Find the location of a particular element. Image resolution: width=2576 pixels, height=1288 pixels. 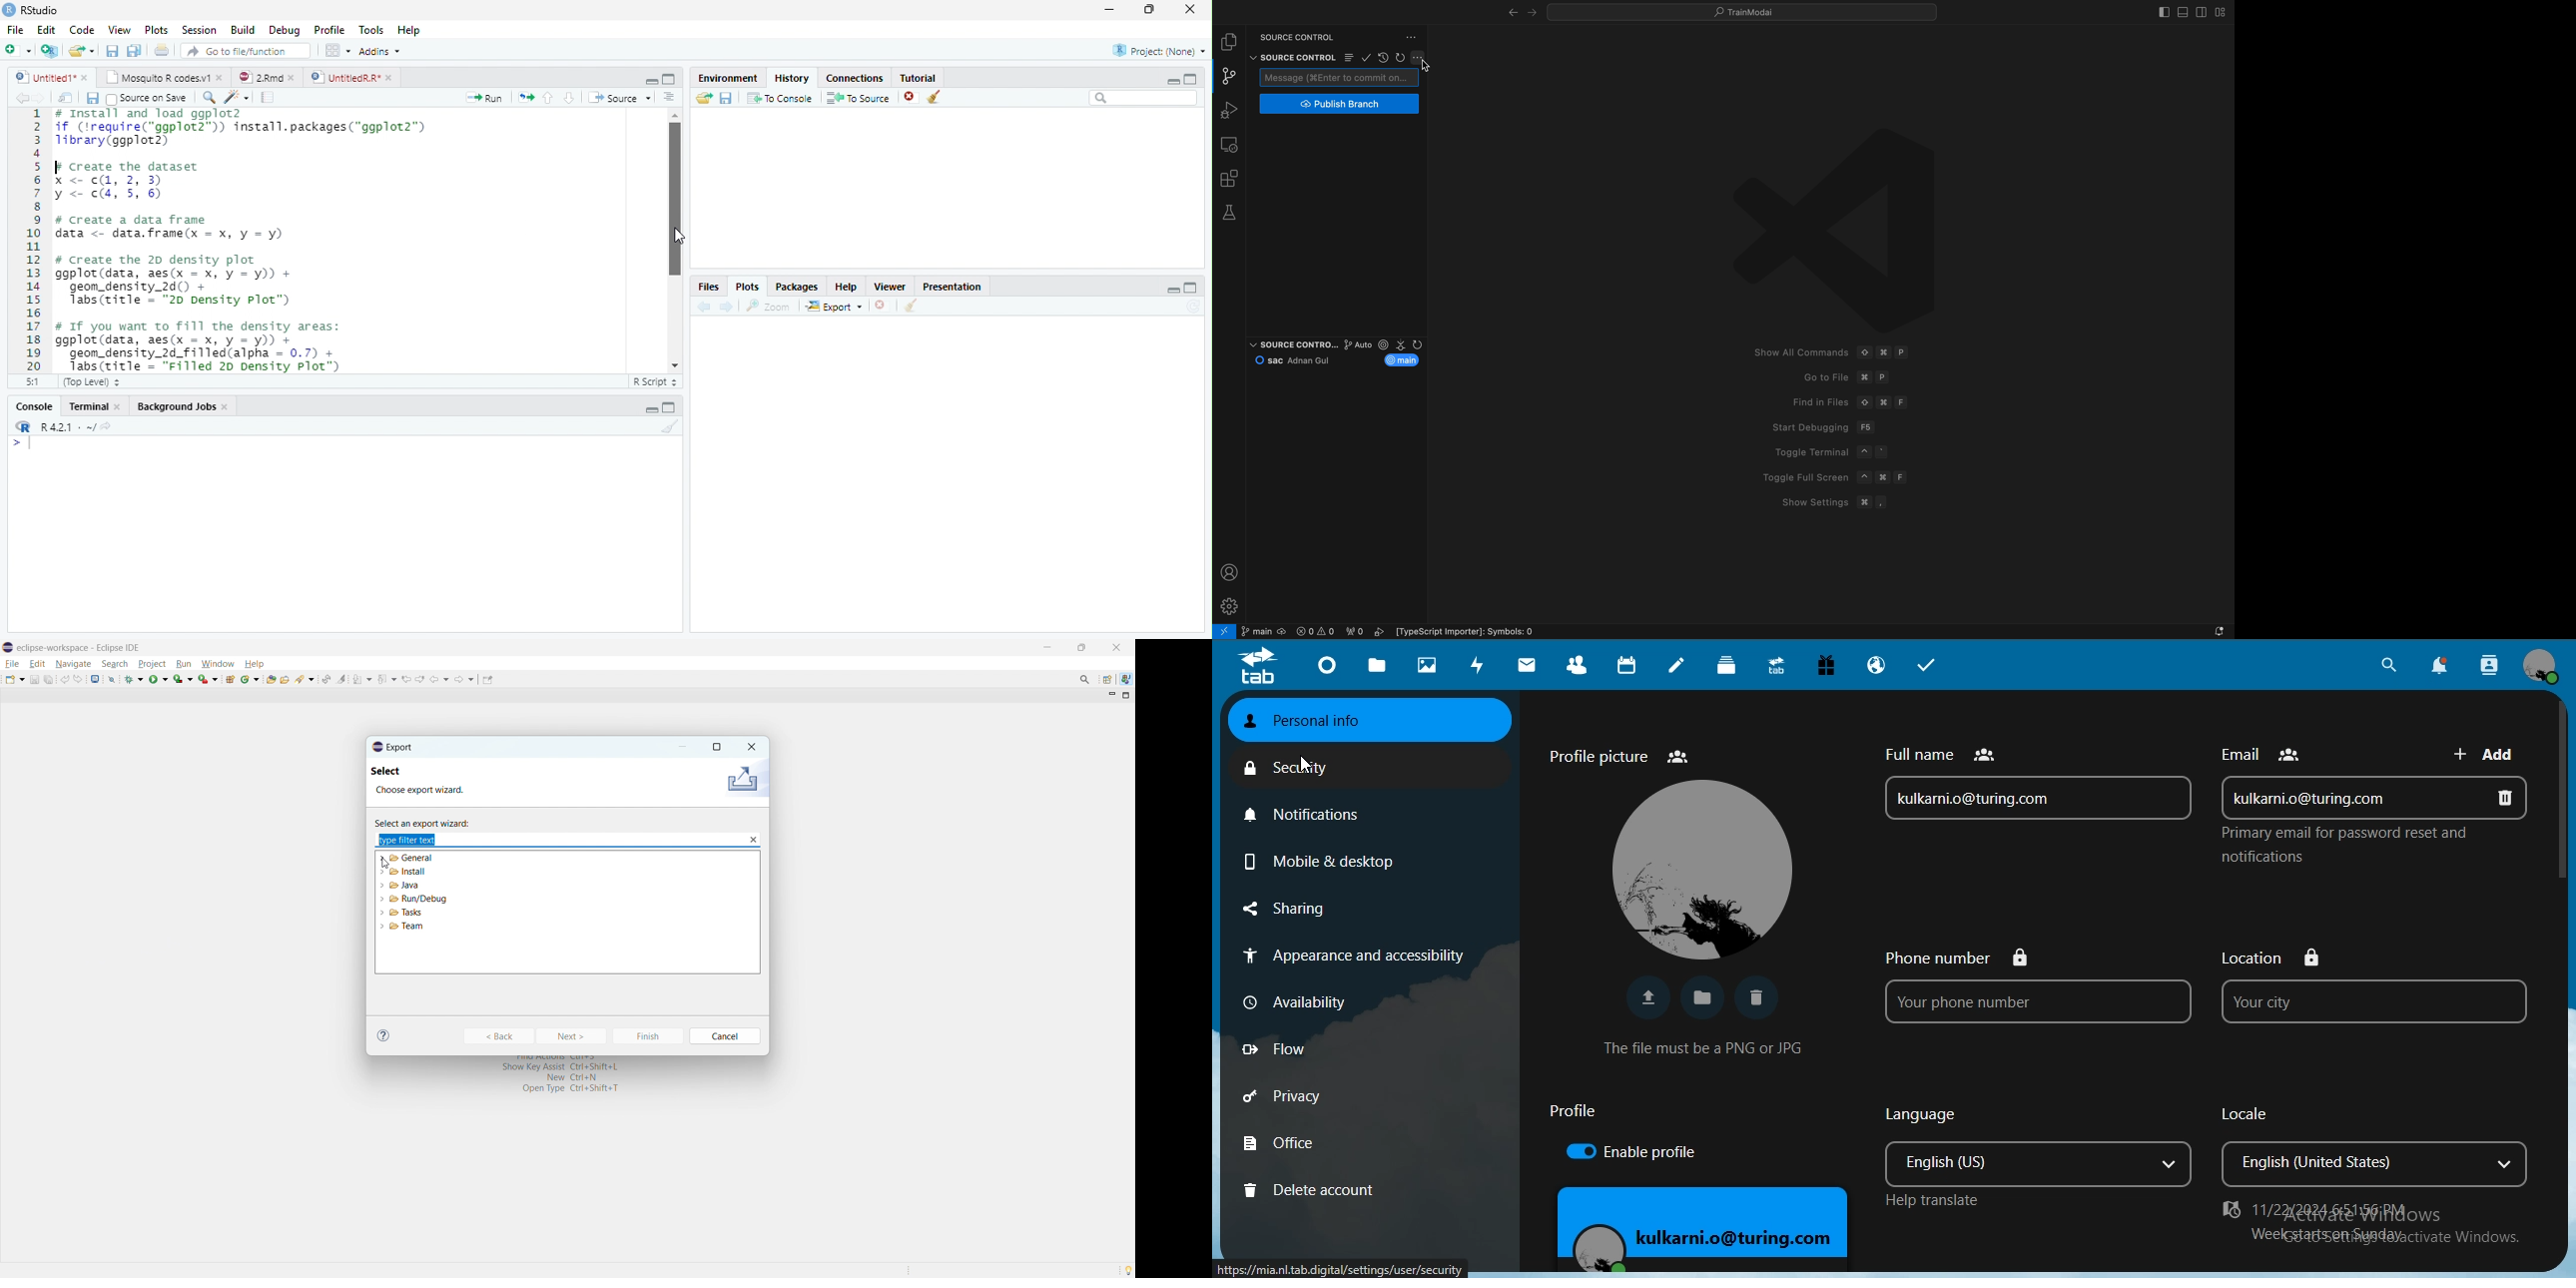

> is located at coordinates (21, 444).